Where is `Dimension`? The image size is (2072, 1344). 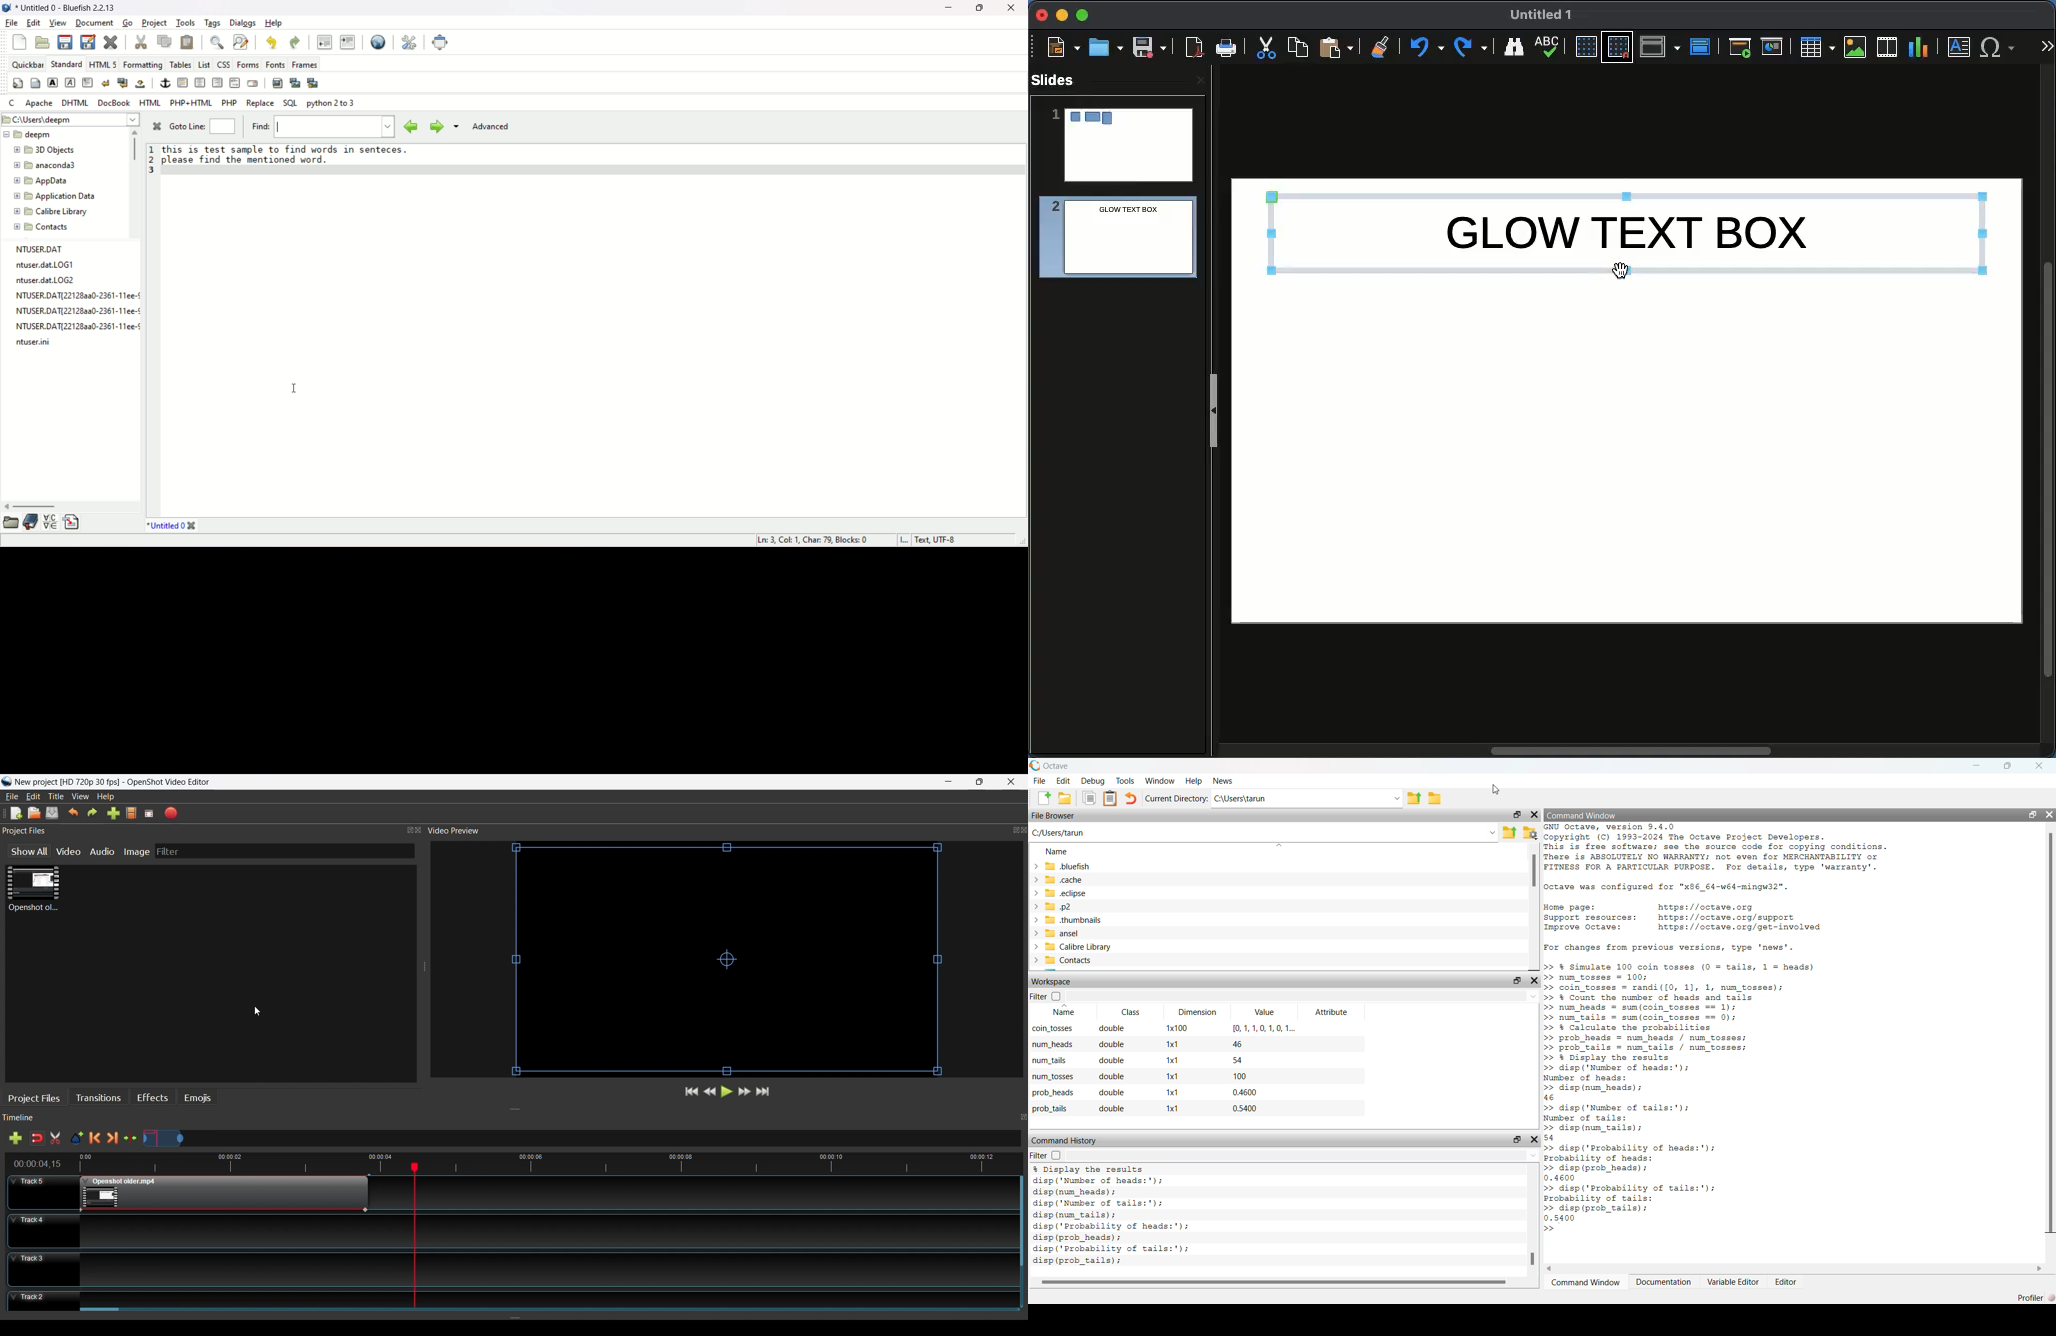
Dimension is located at coordinates (1197, 1013).